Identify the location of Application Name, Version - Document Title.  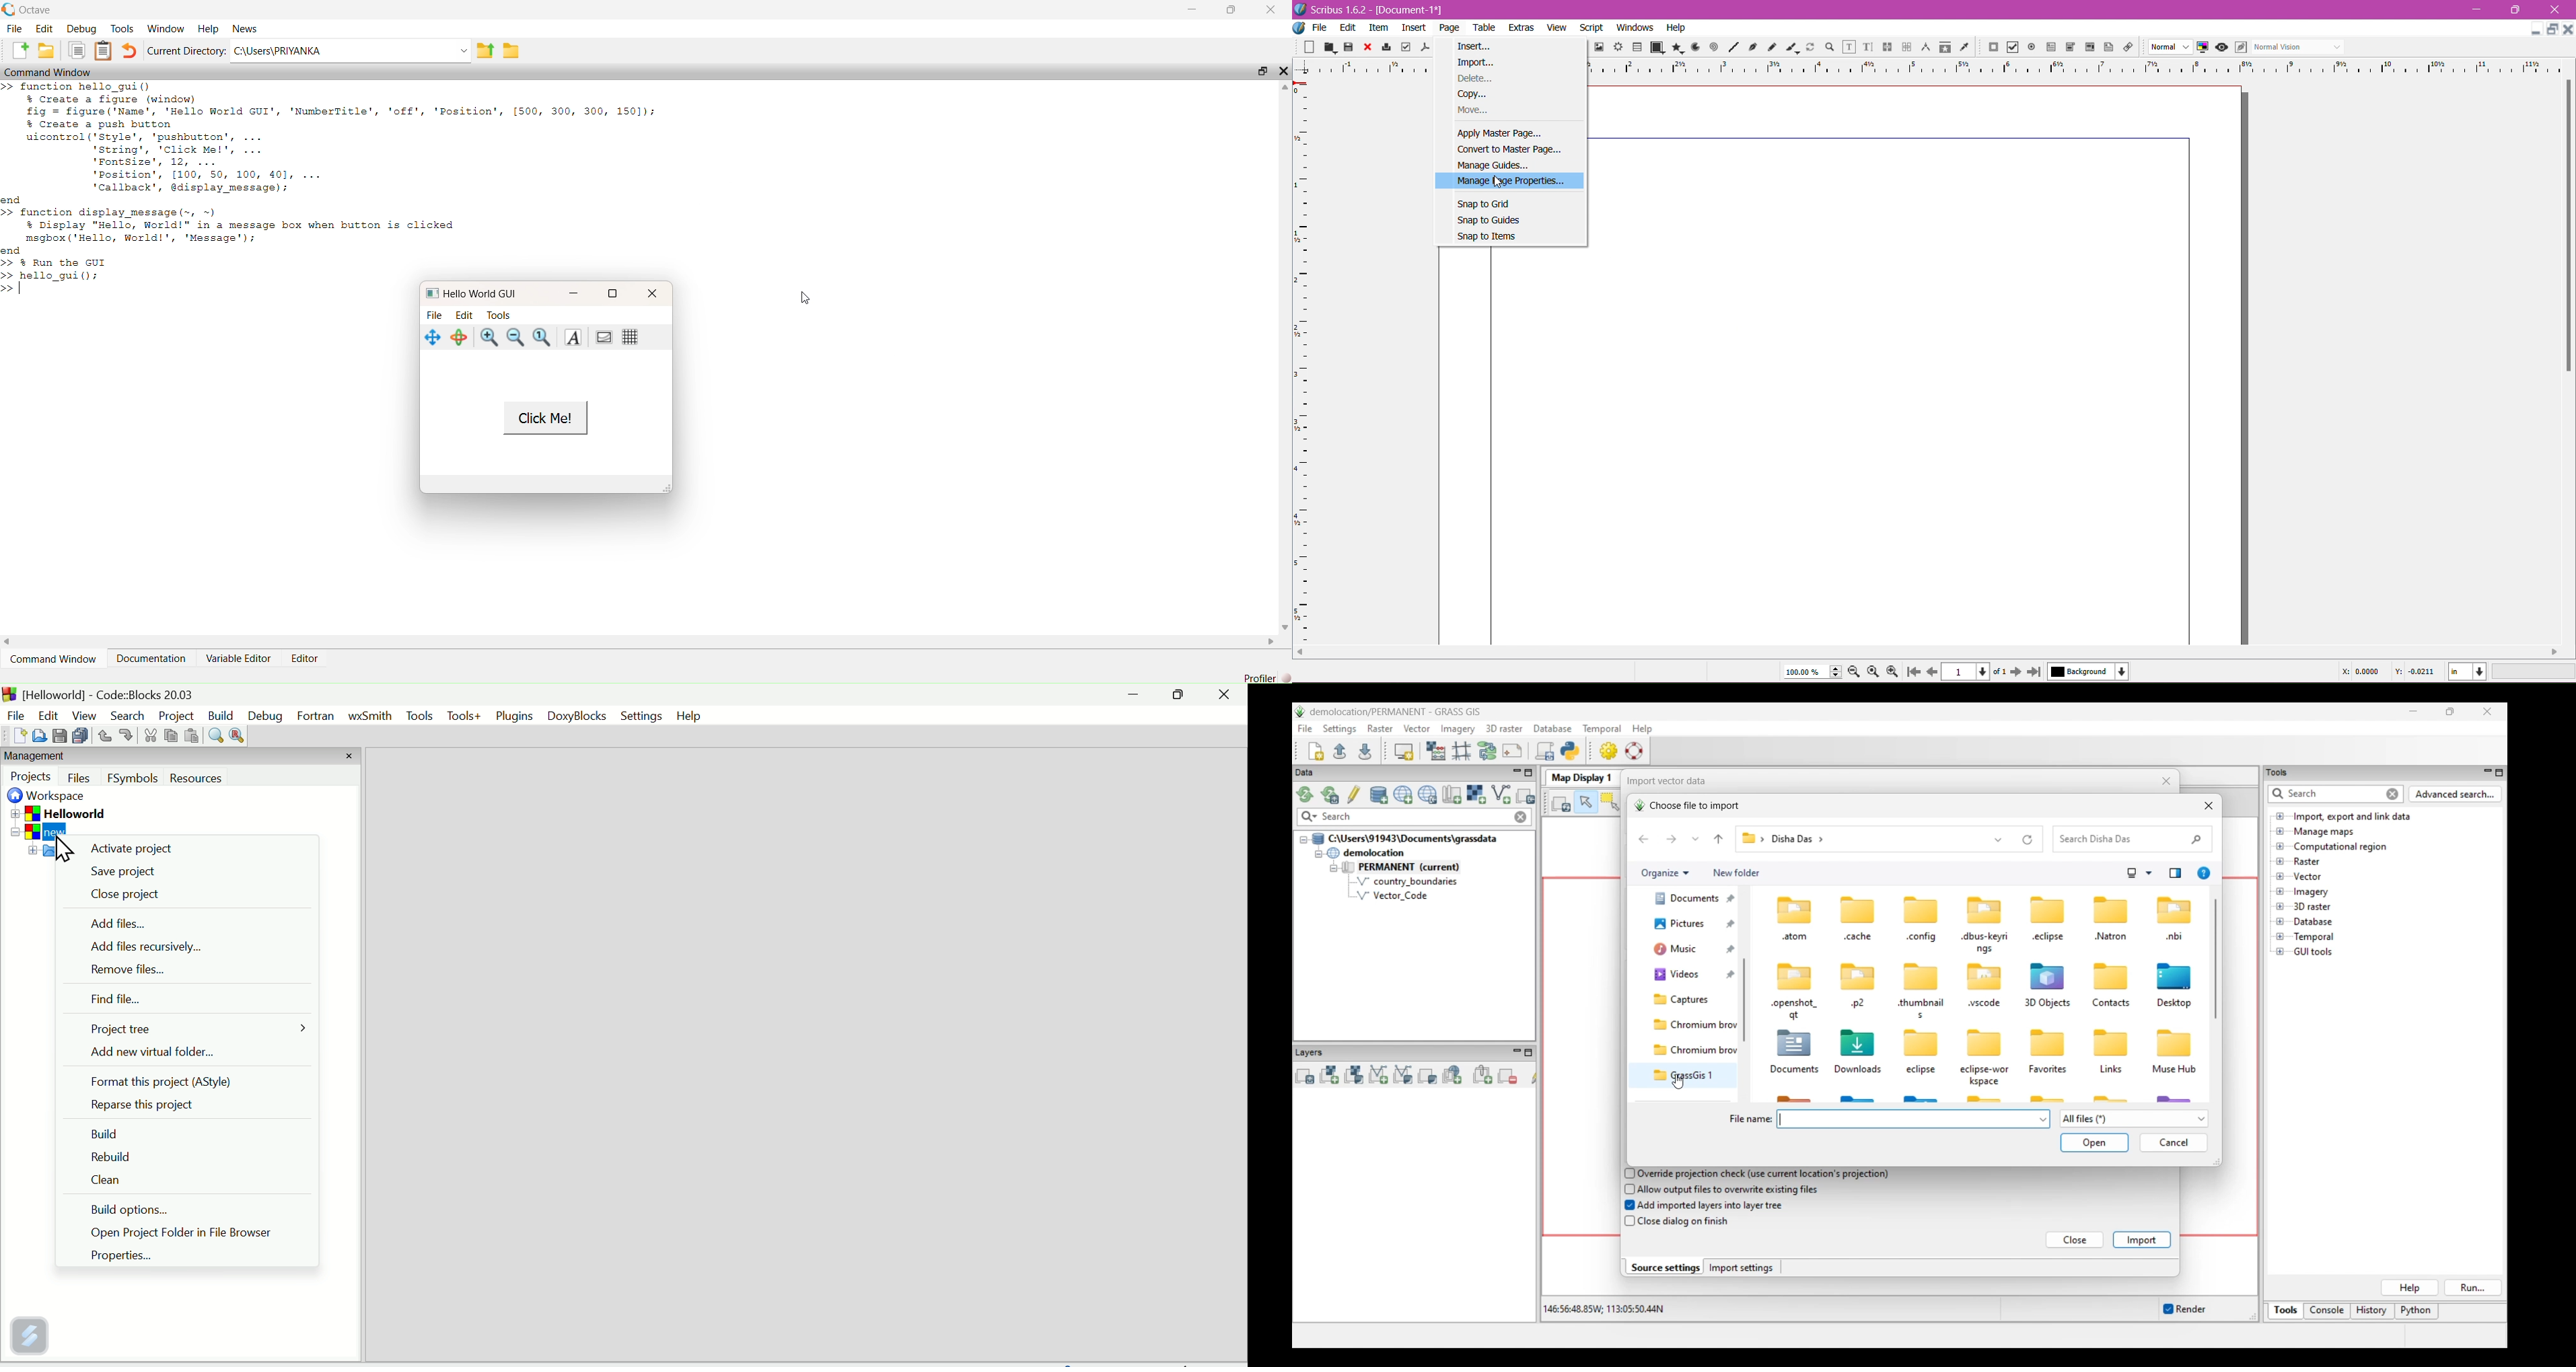
(1382, 10).